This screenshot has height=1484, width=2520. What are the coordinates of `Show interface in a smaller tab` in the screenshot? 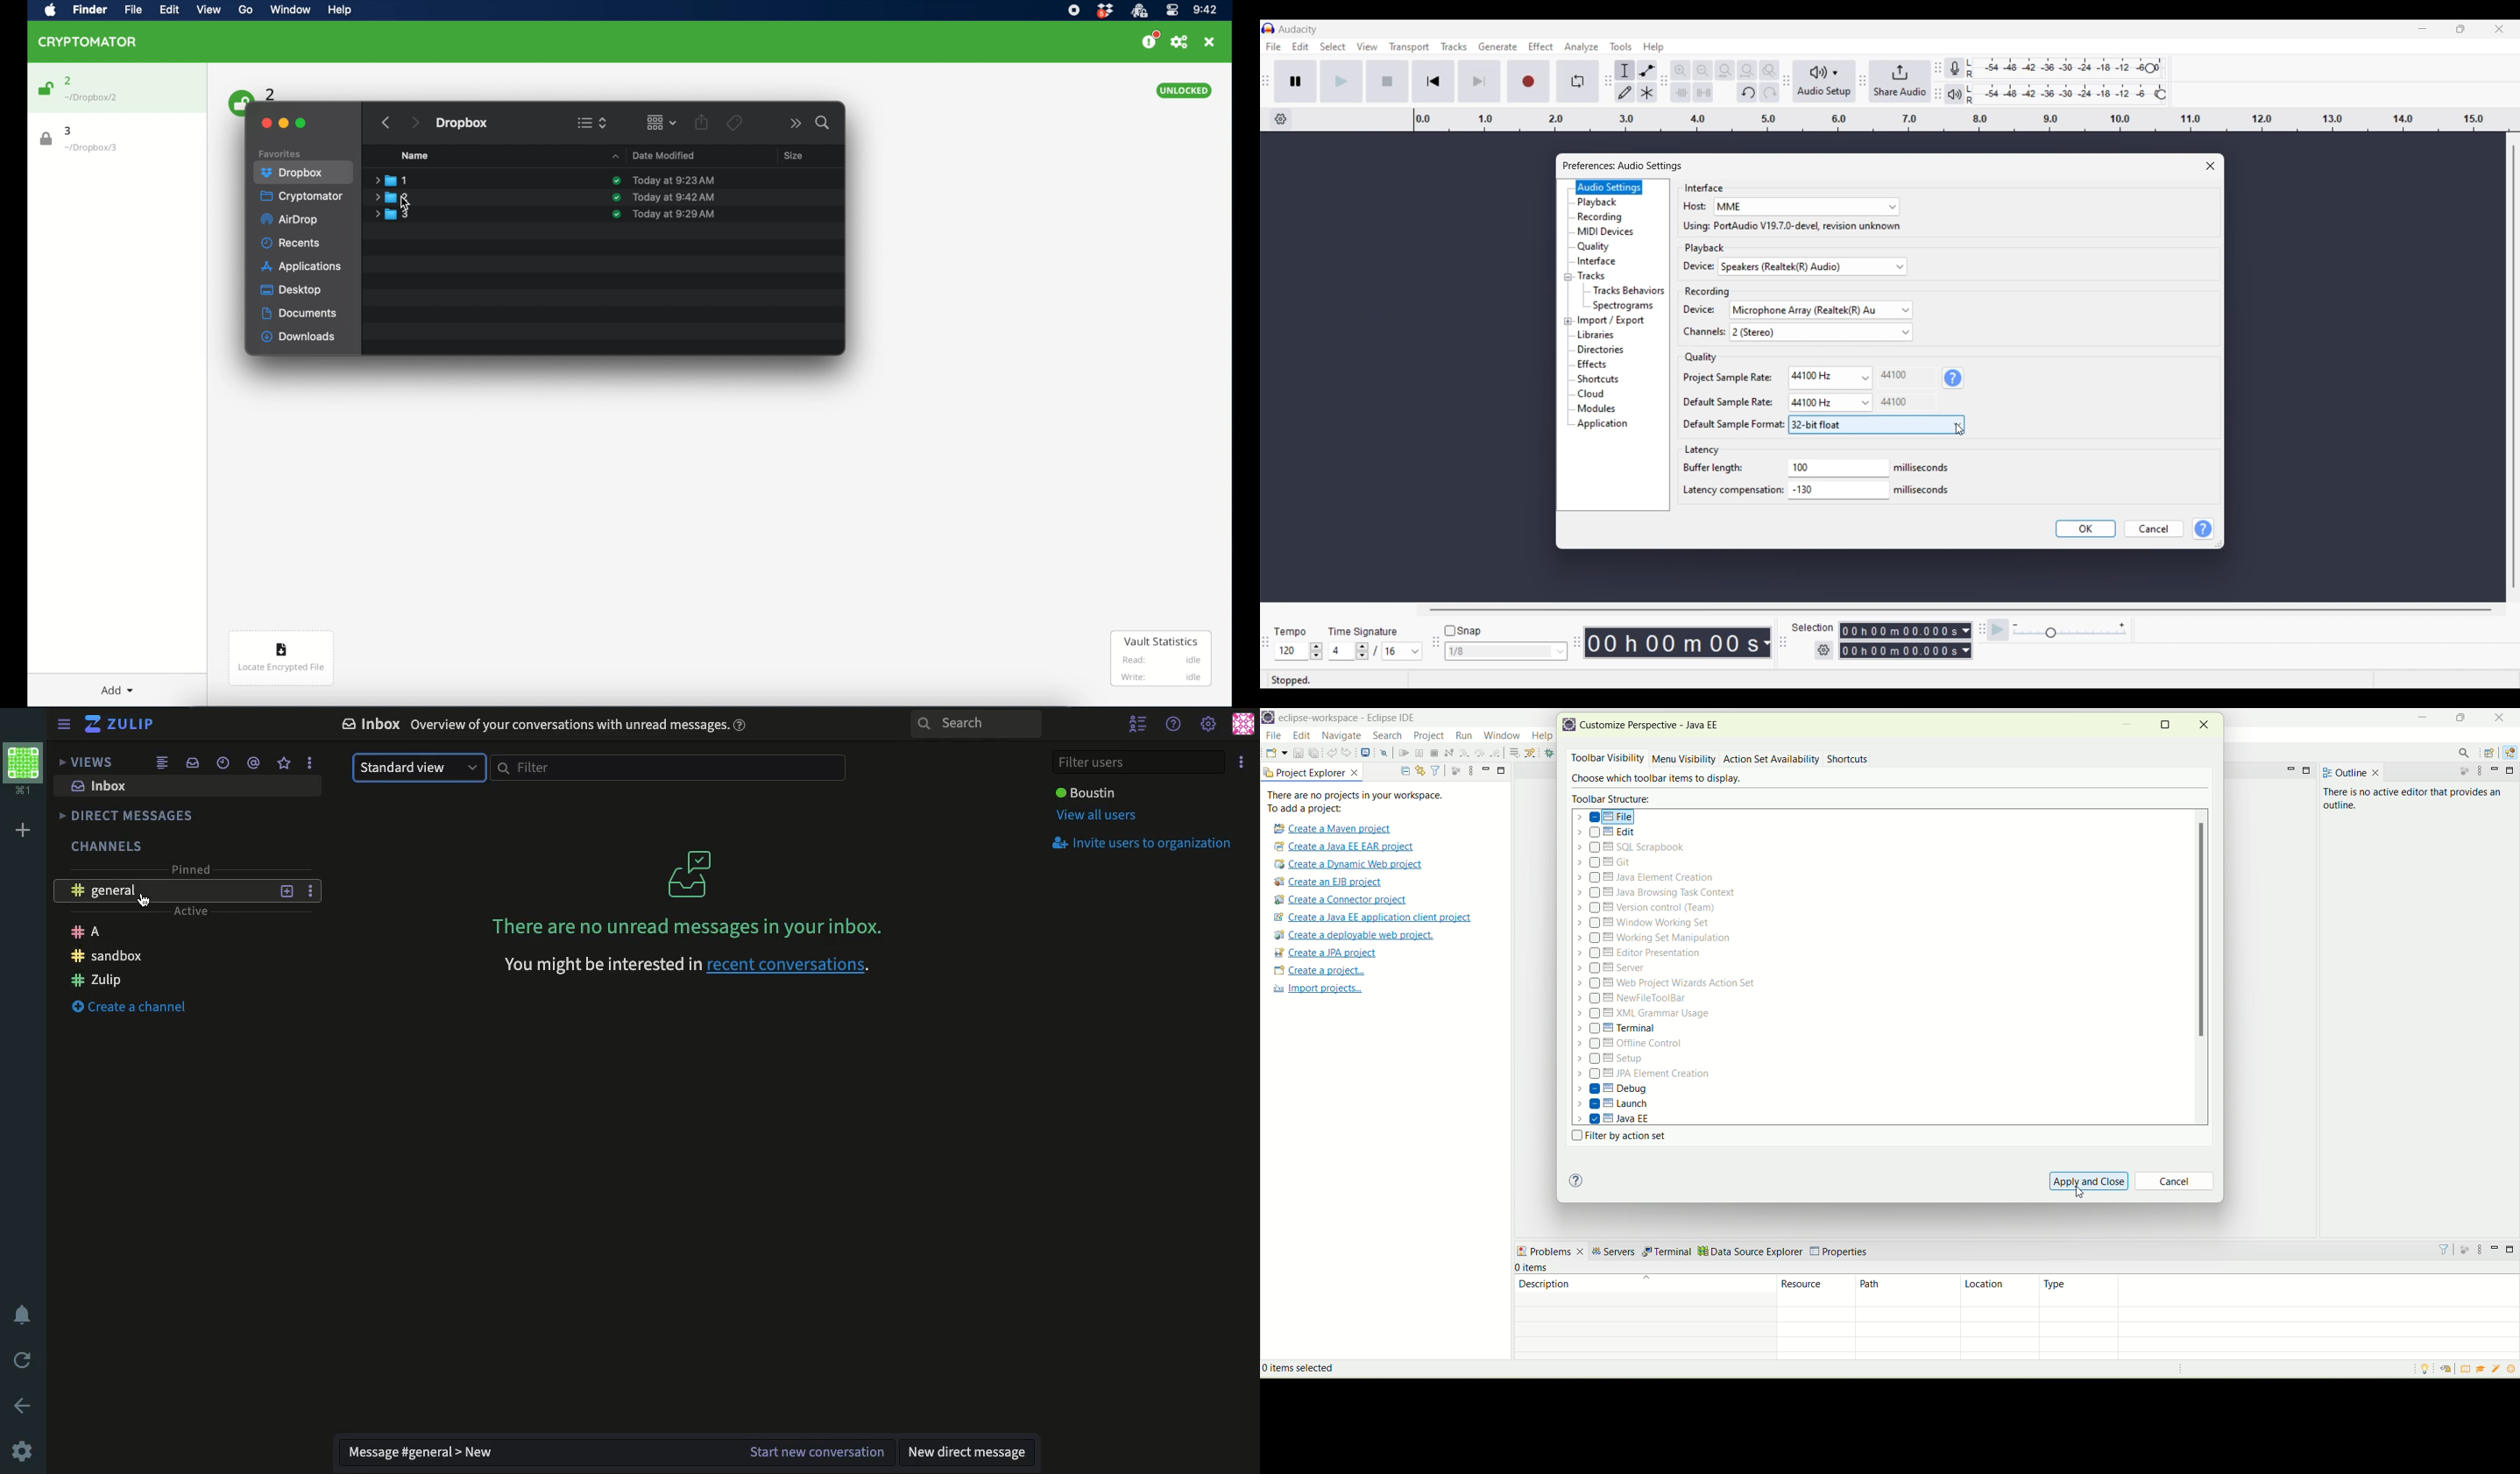 It's located at (2460, 29).